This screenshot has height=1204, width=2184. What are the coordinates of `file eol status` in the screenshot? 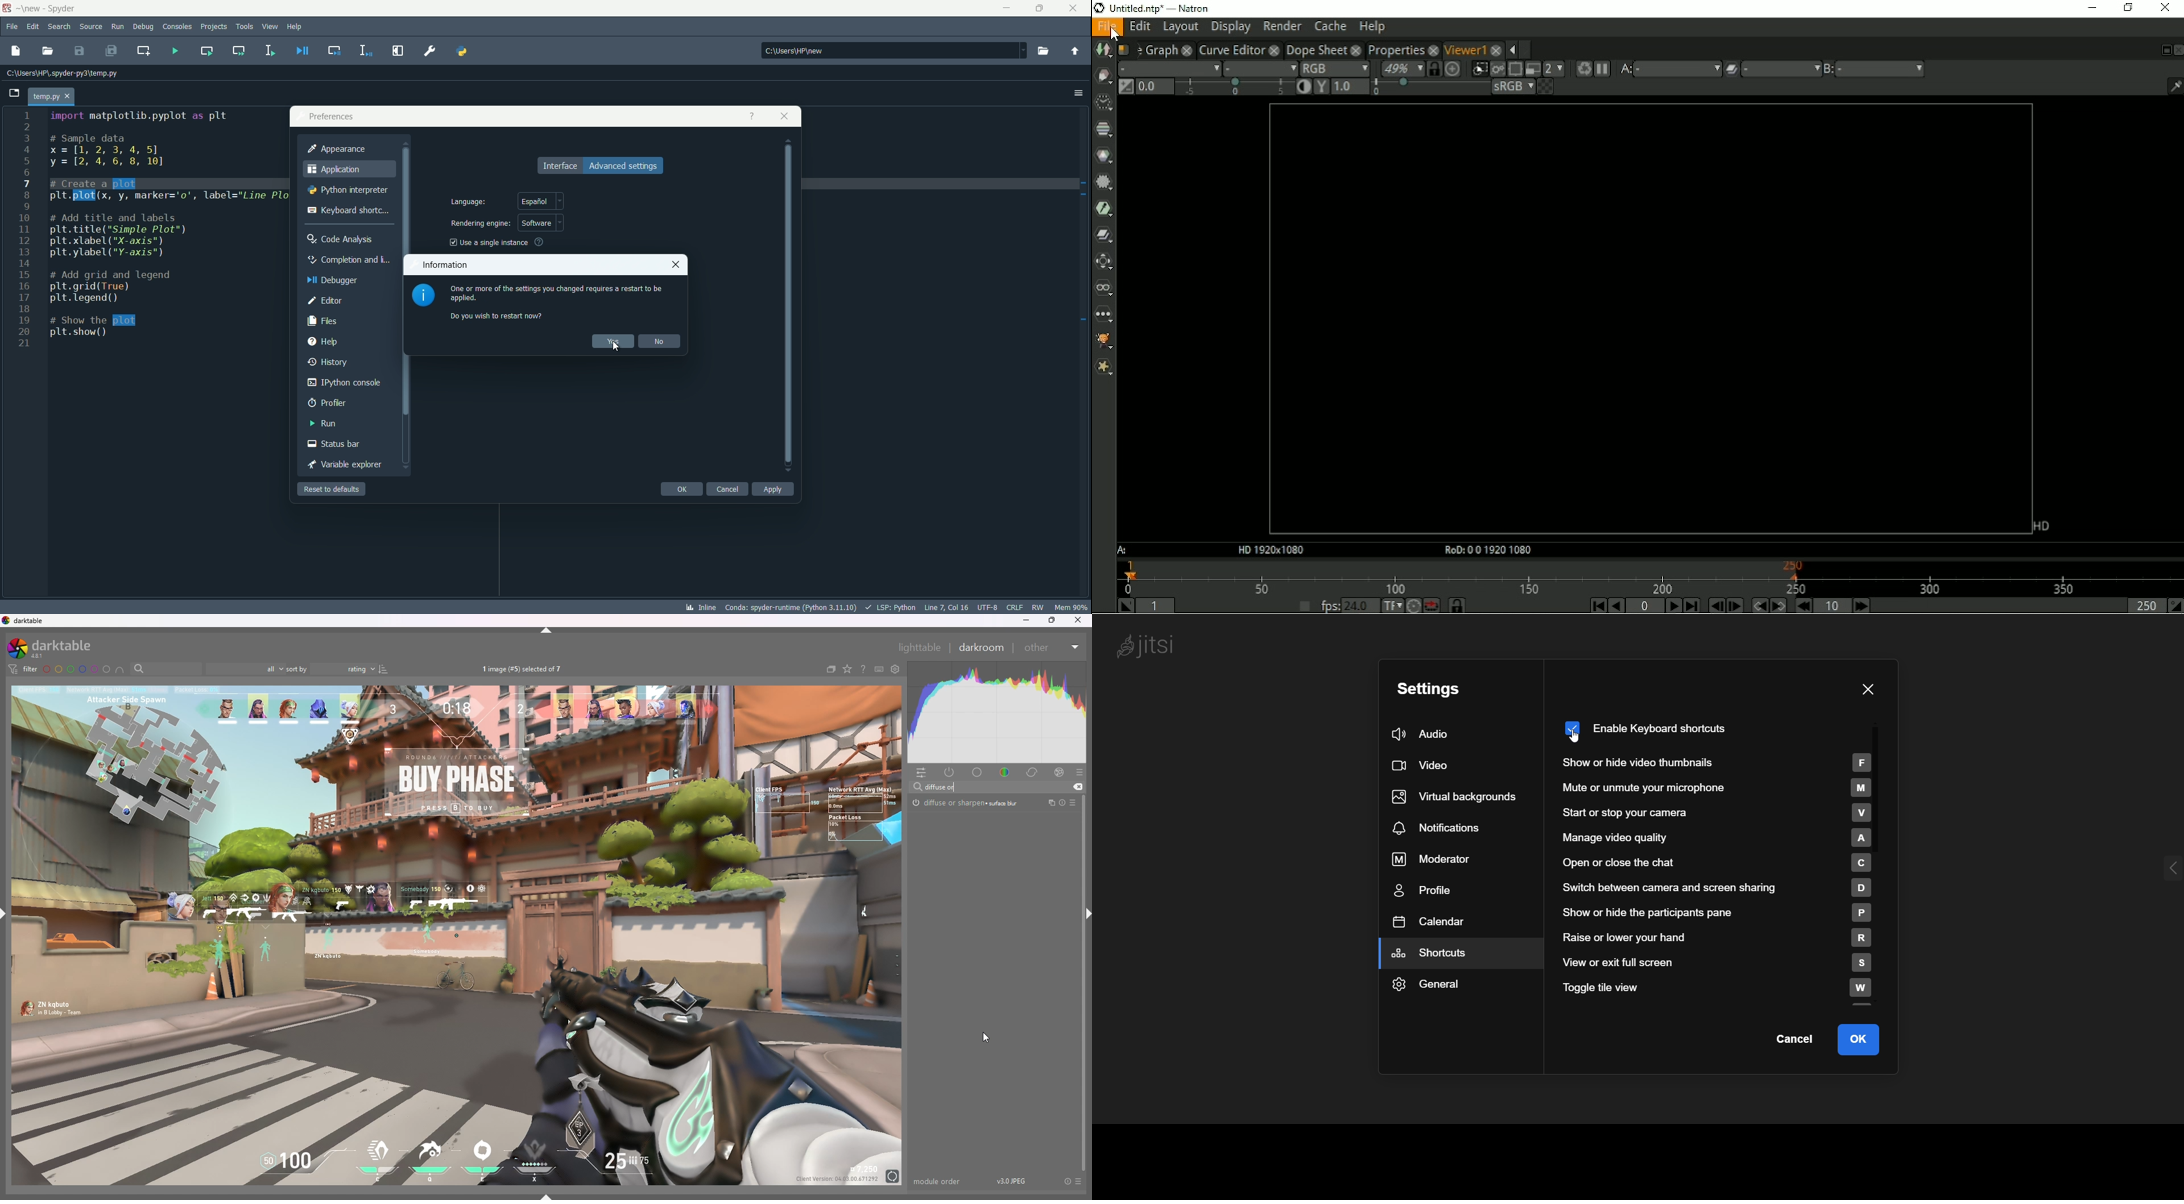 It's located at (1015, 608).